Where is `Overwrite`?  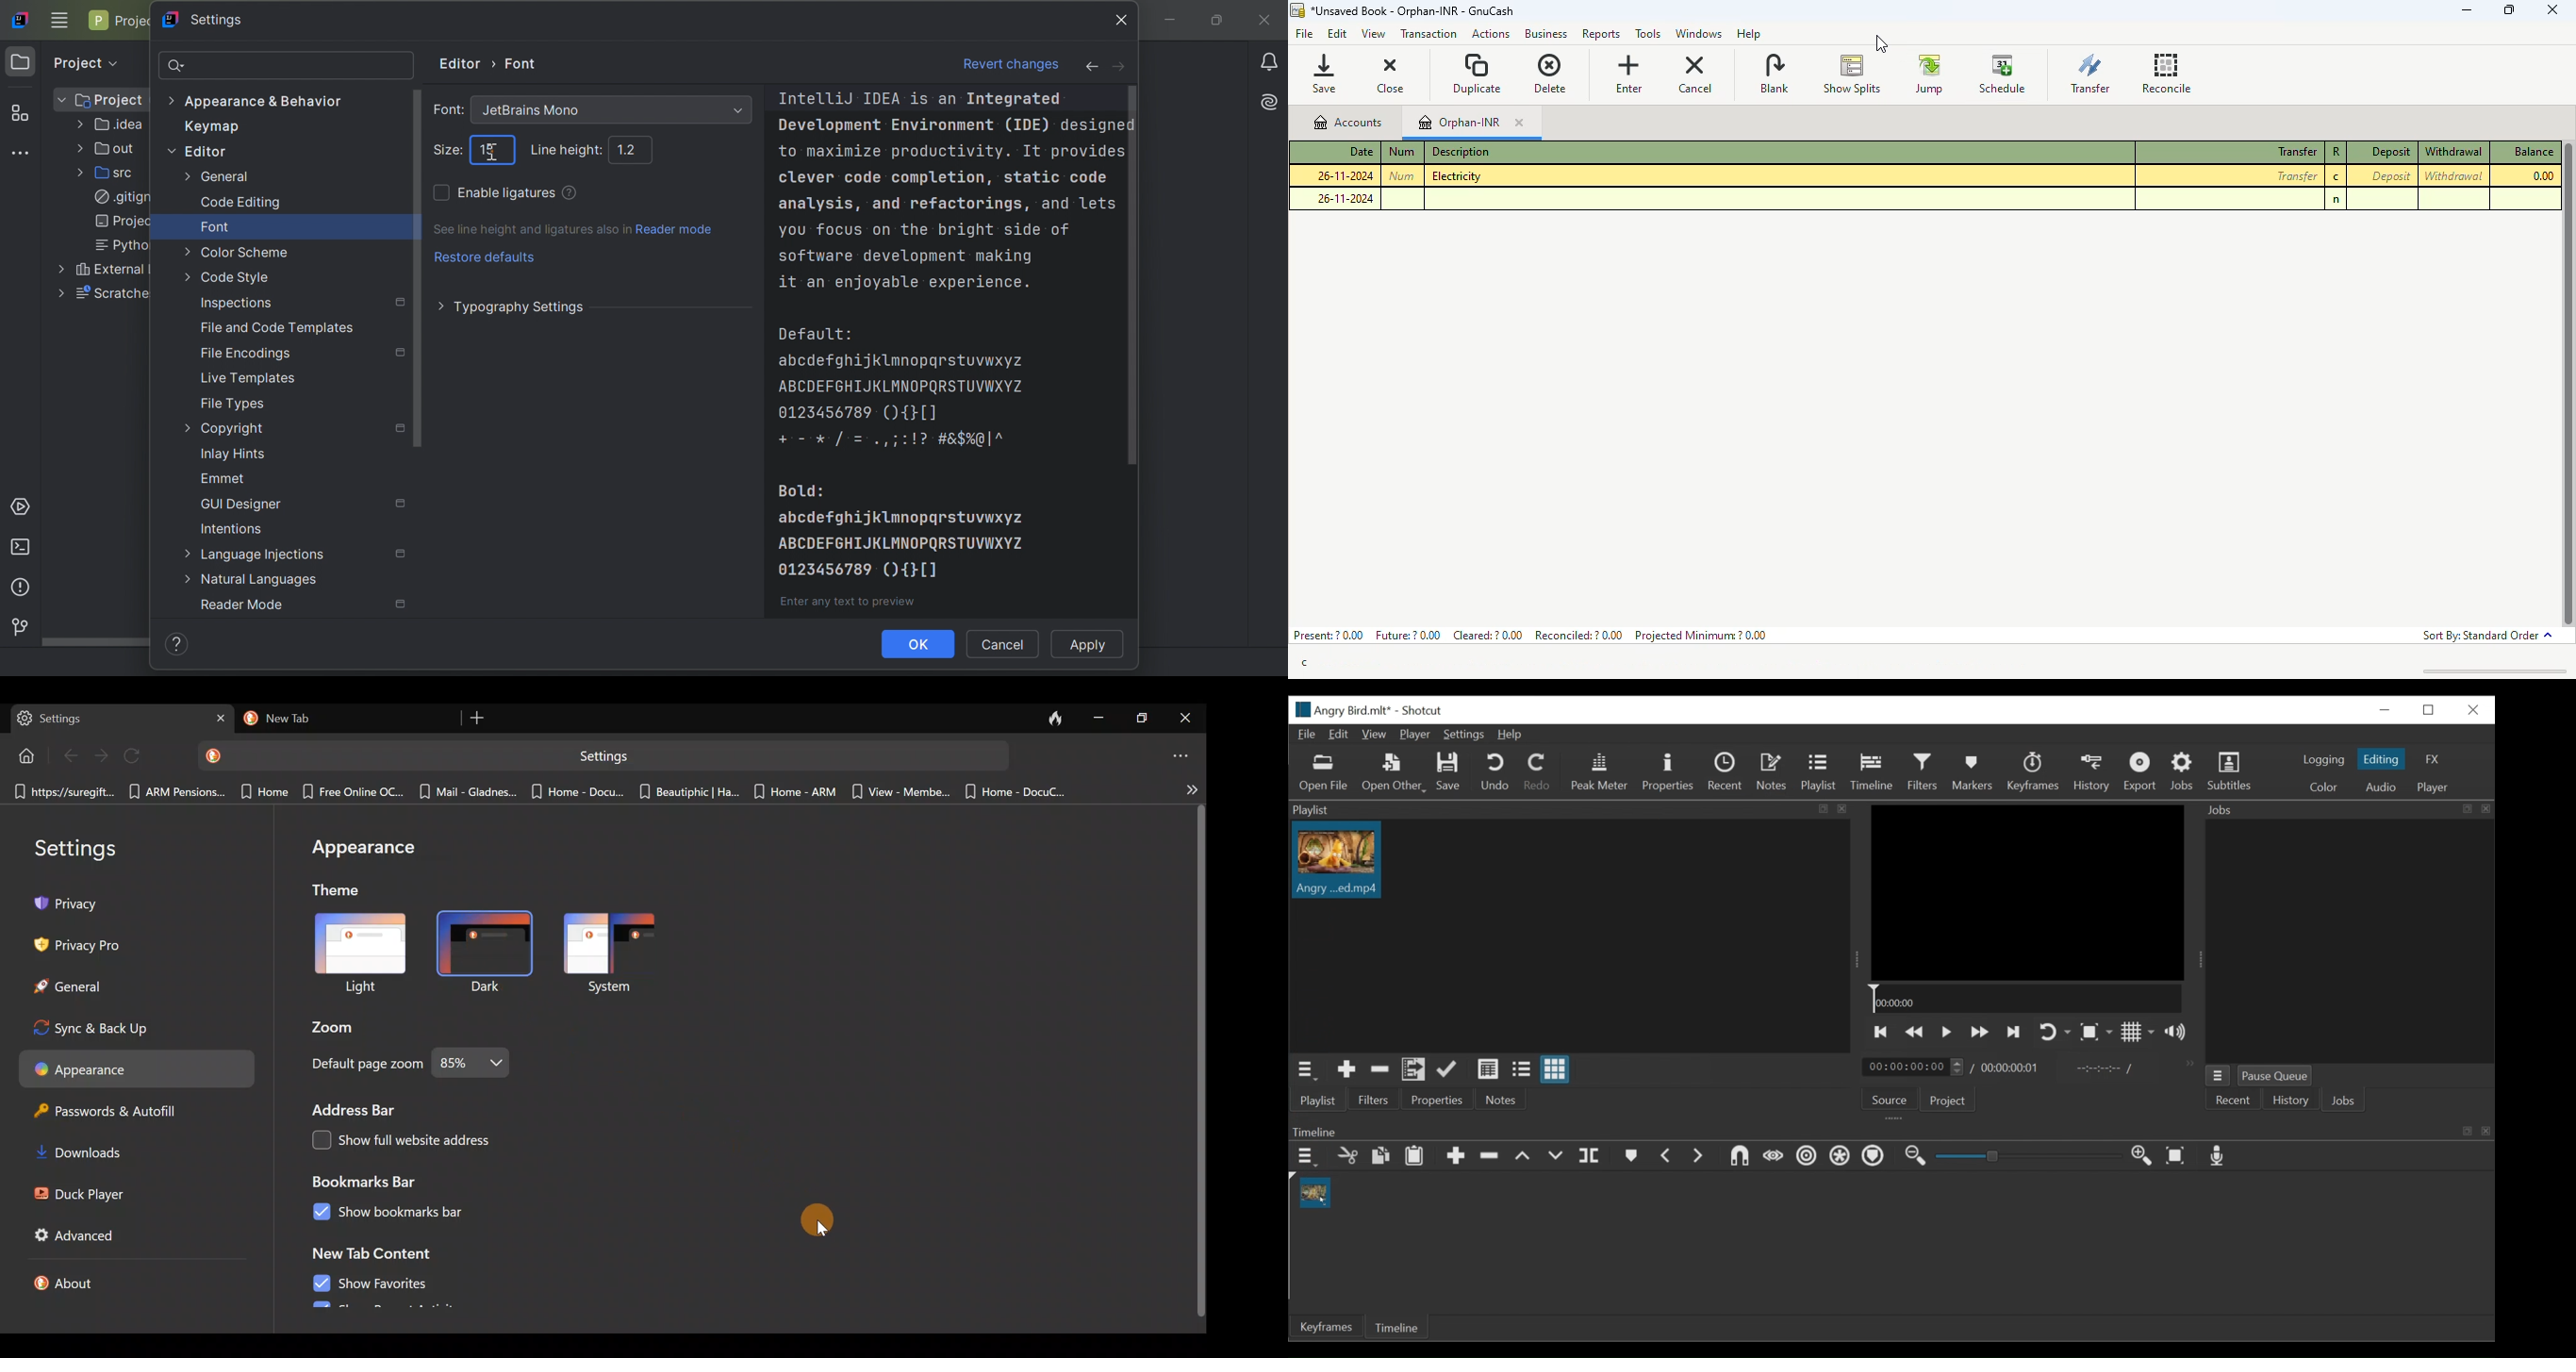 Overwrite is located at coordinates (1557, 1156).